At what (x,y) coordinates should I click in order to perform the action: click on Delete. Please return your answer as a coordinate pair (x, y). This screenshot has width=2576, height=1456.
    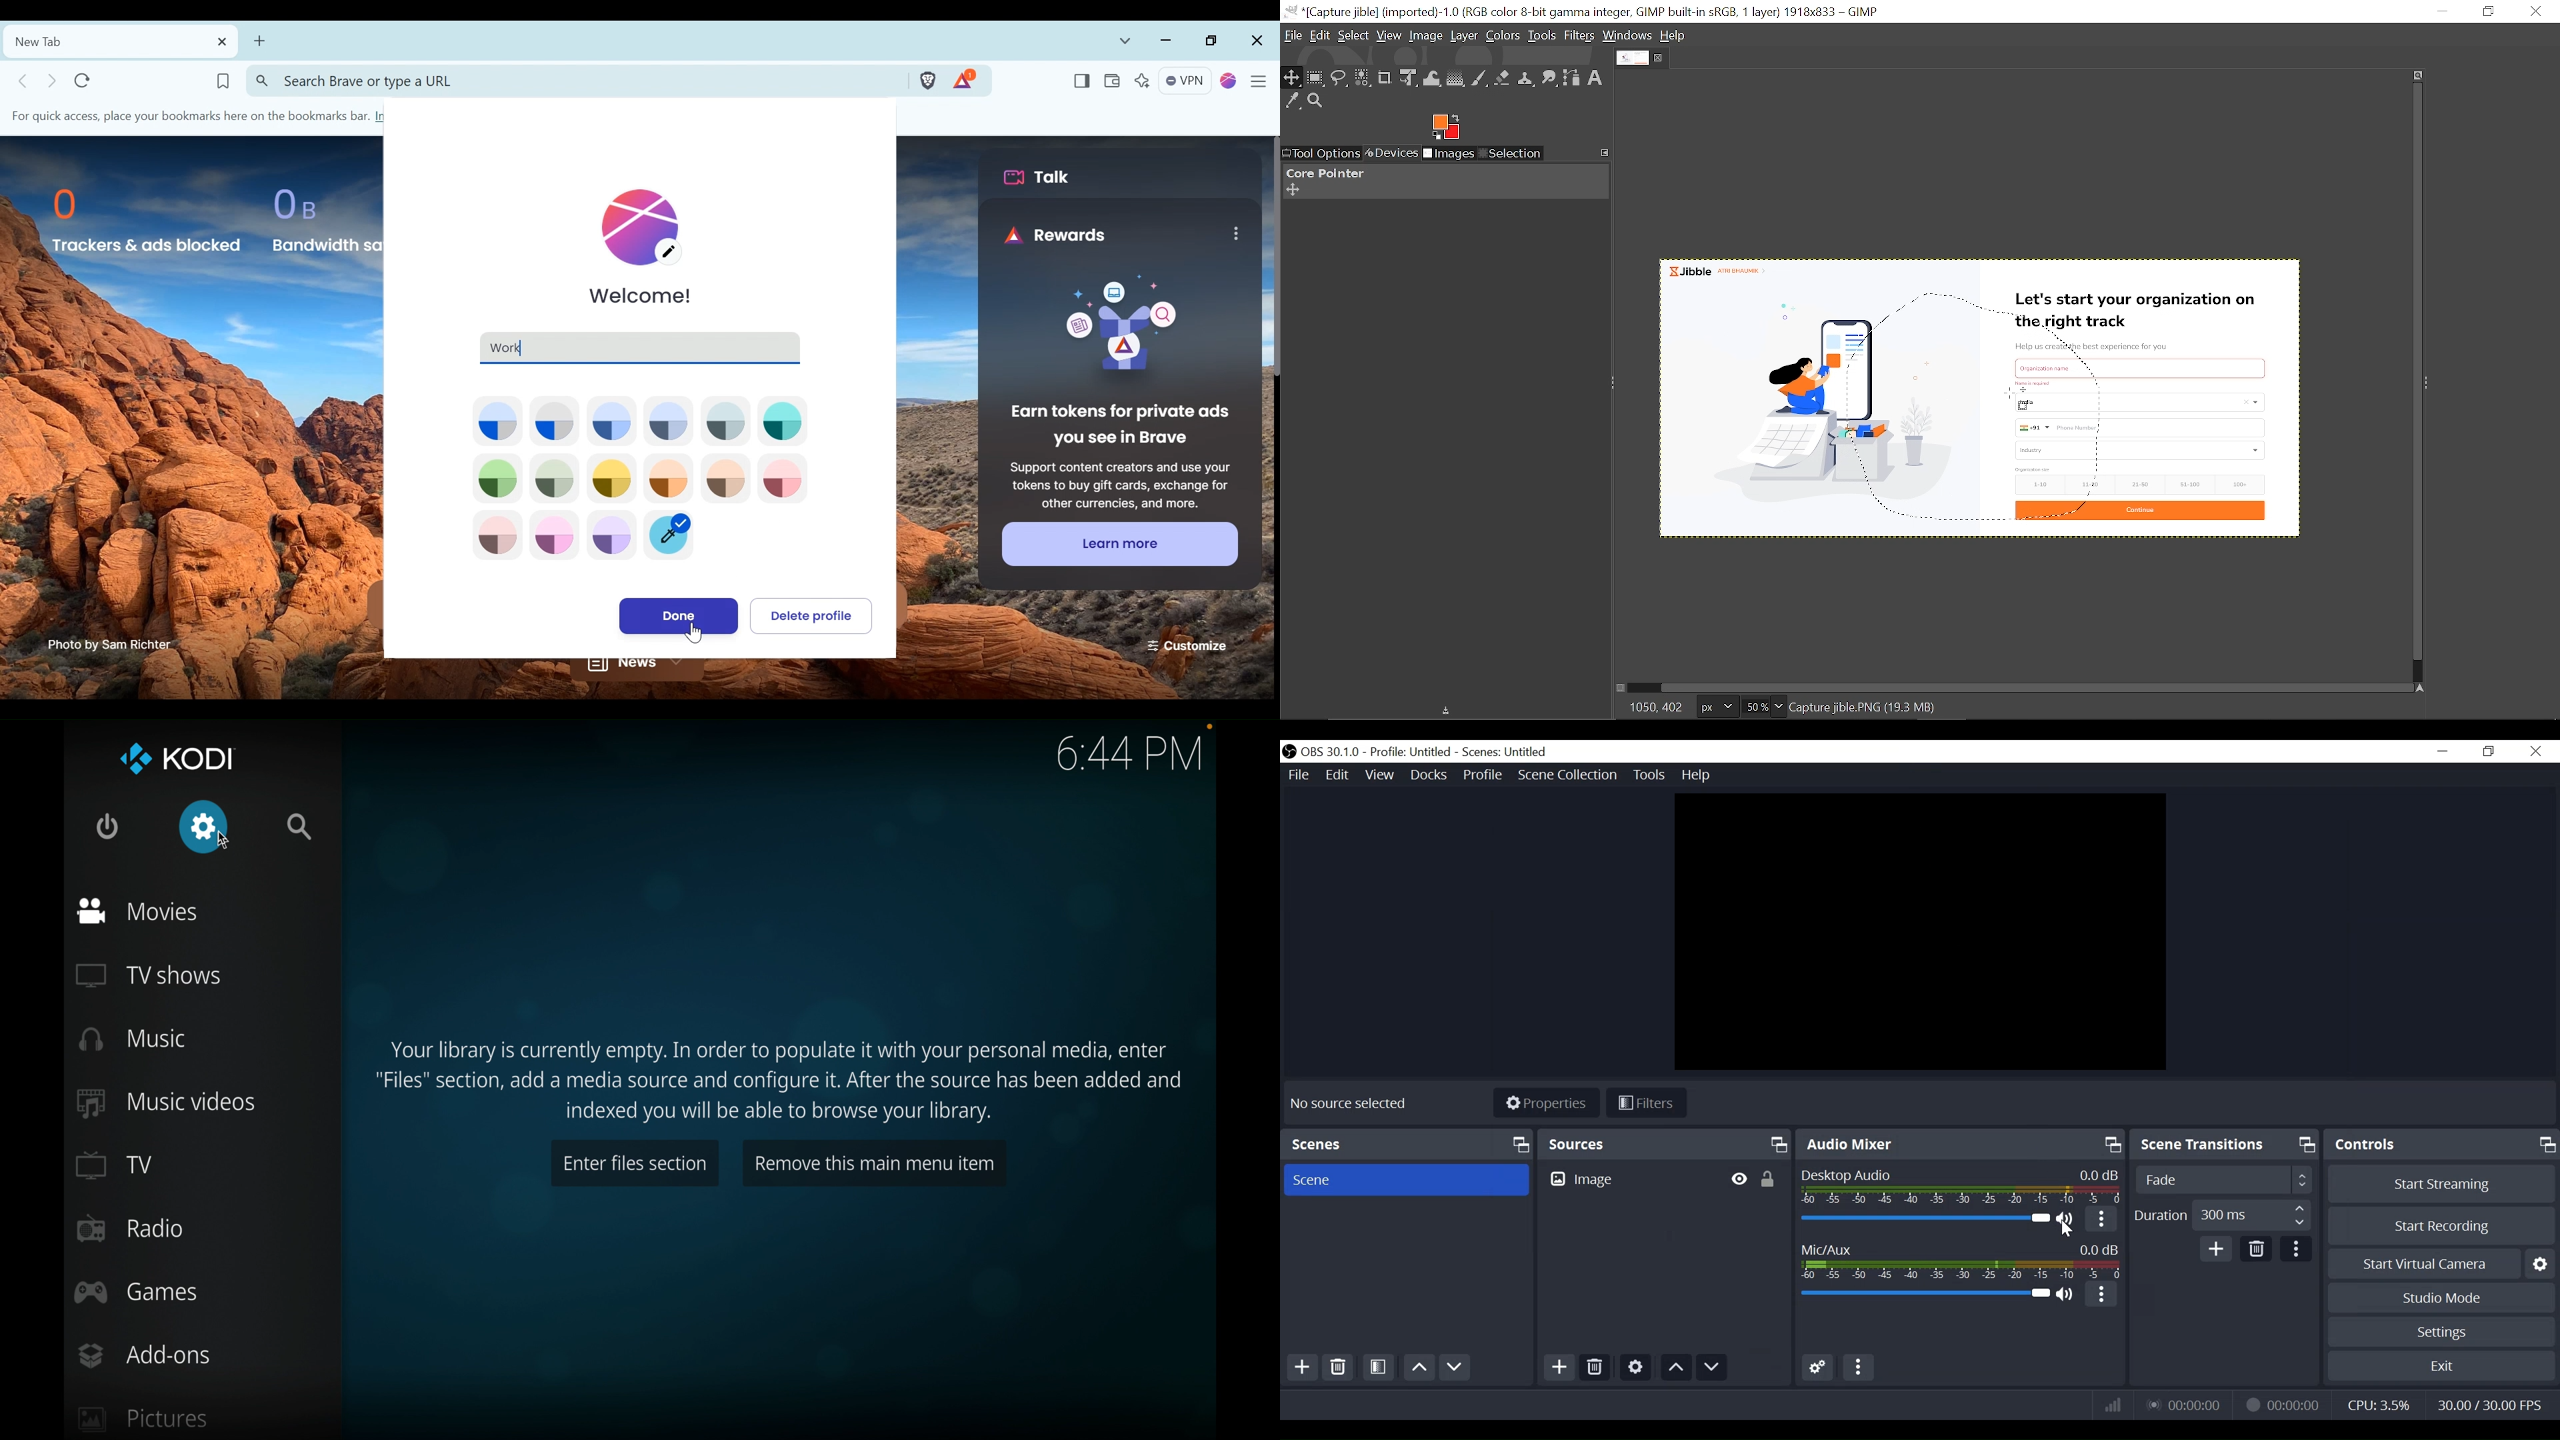
    Looking at the image, I should click on (1338, 1369).